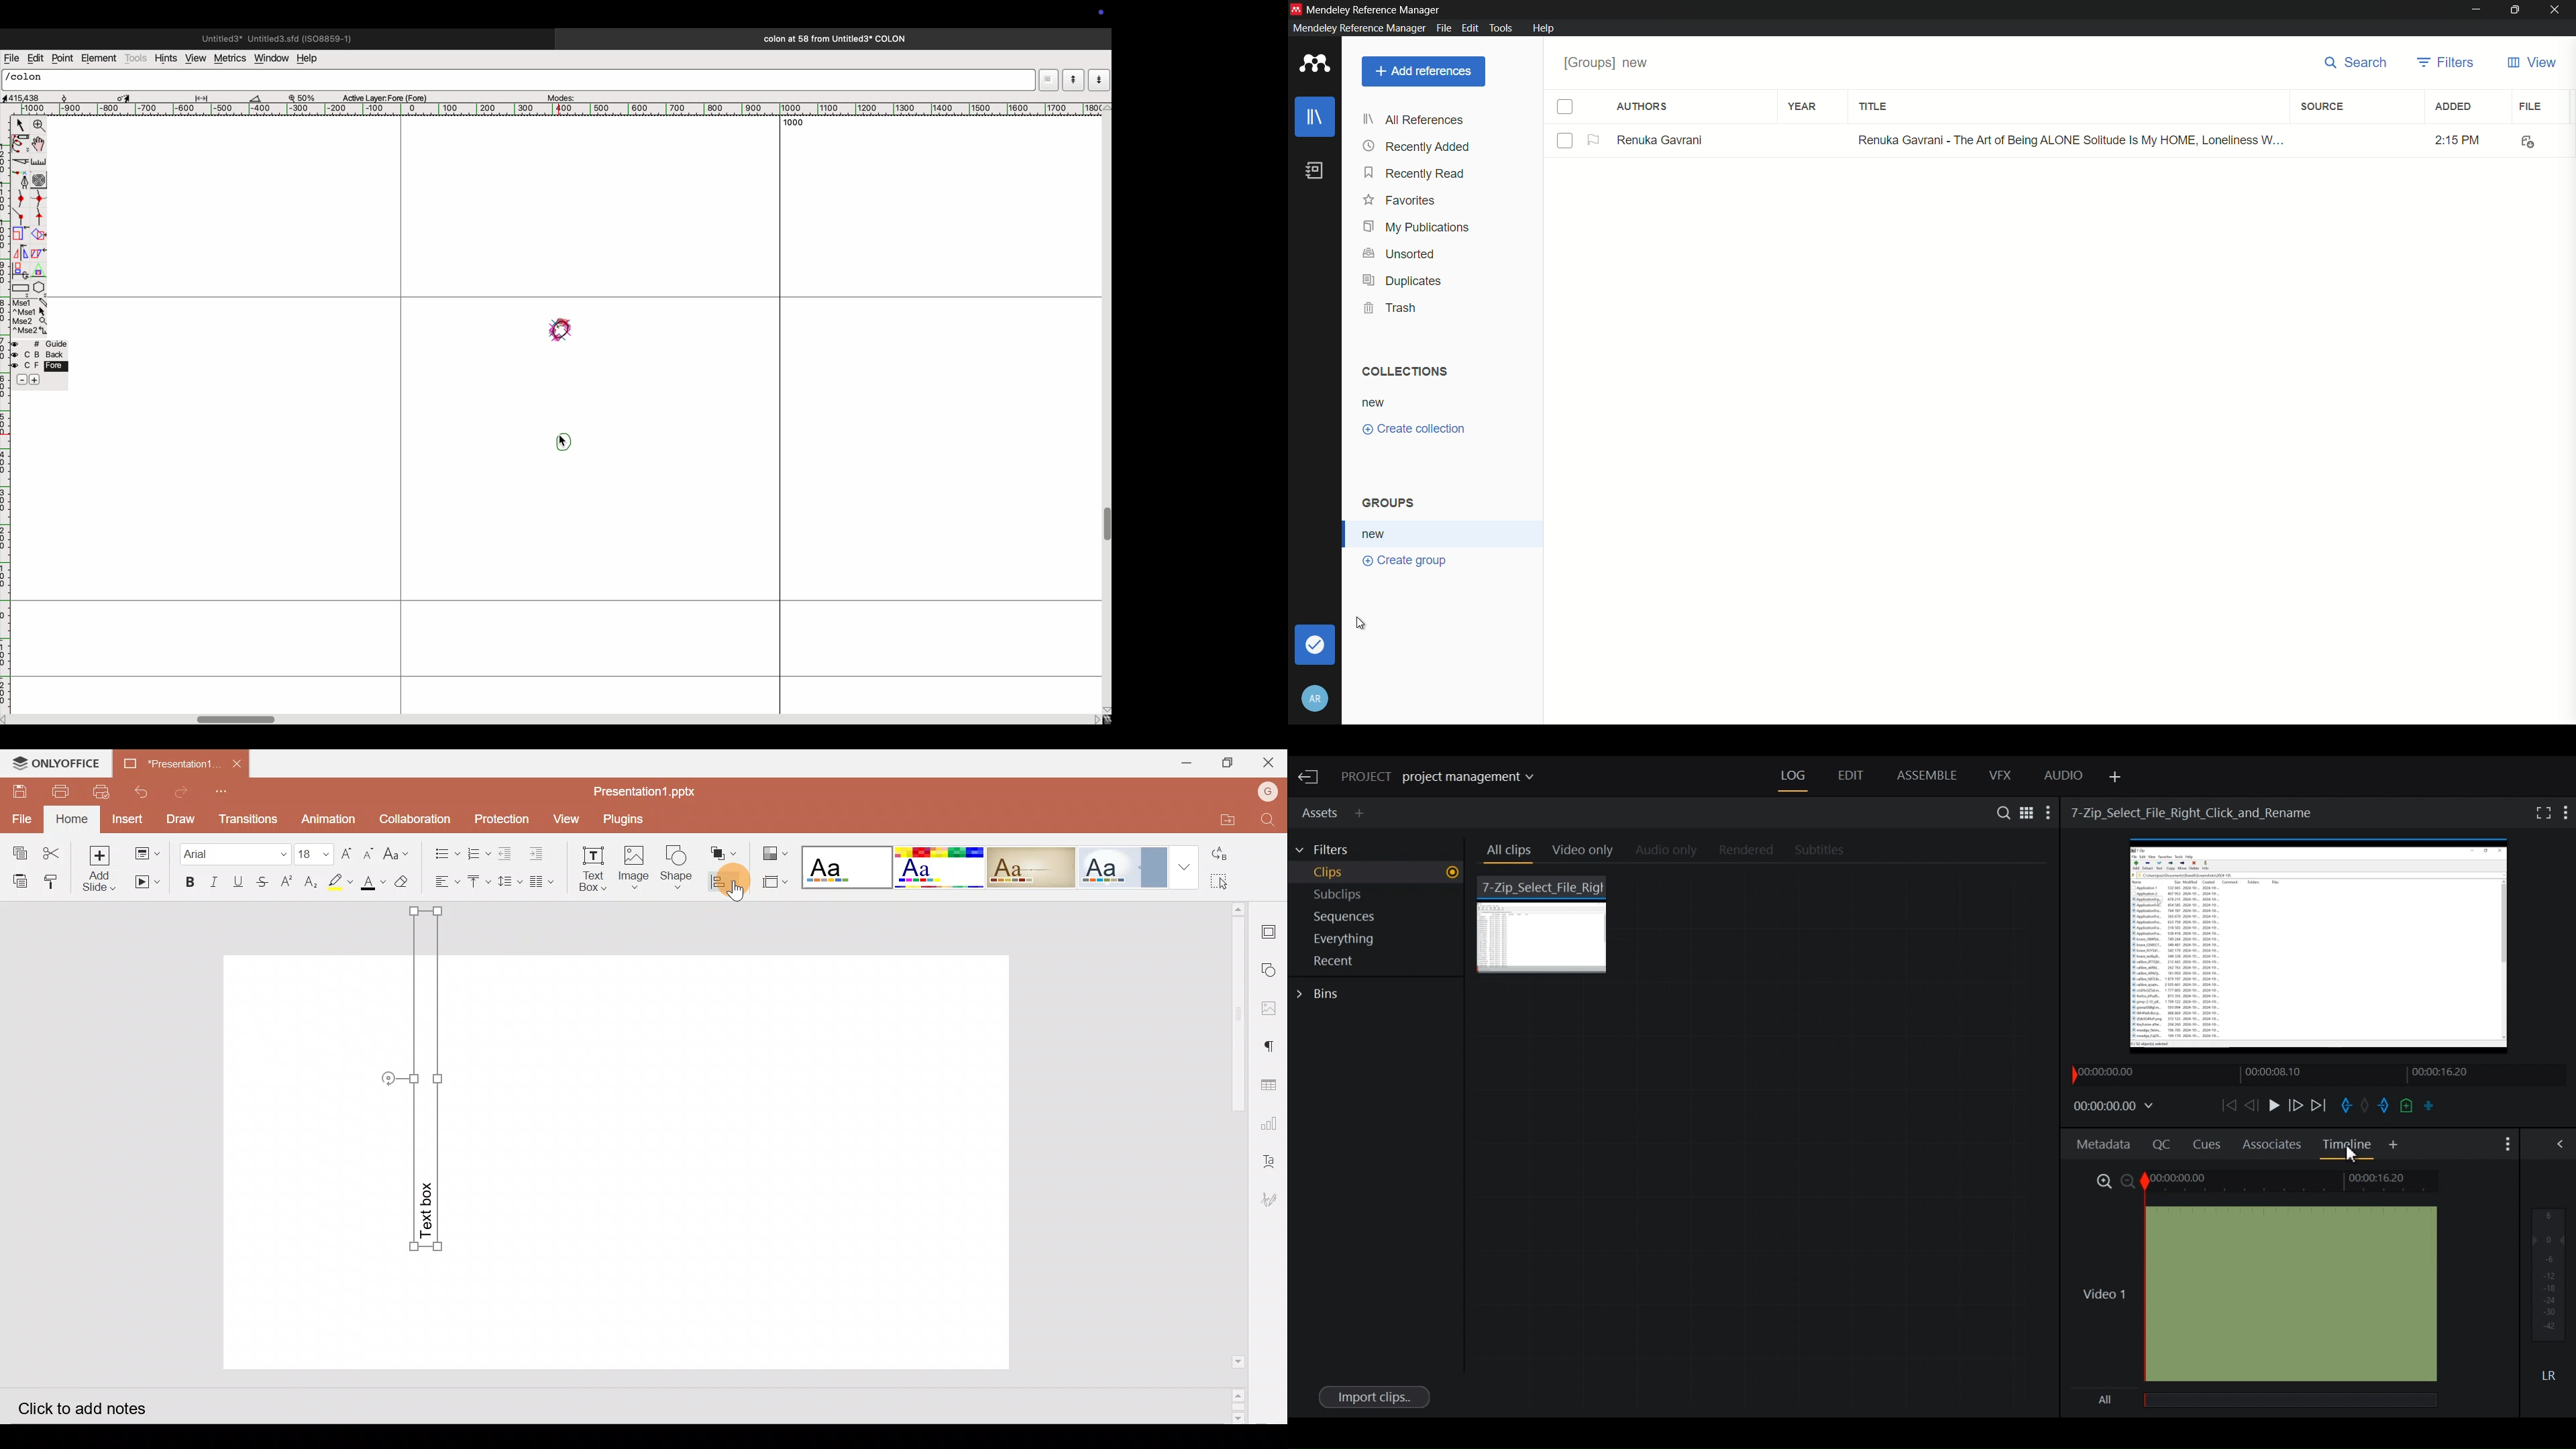 Image resolution: width=2576 pixels, height=1456 pixels. I want to click on create group, so click(1405, 560).